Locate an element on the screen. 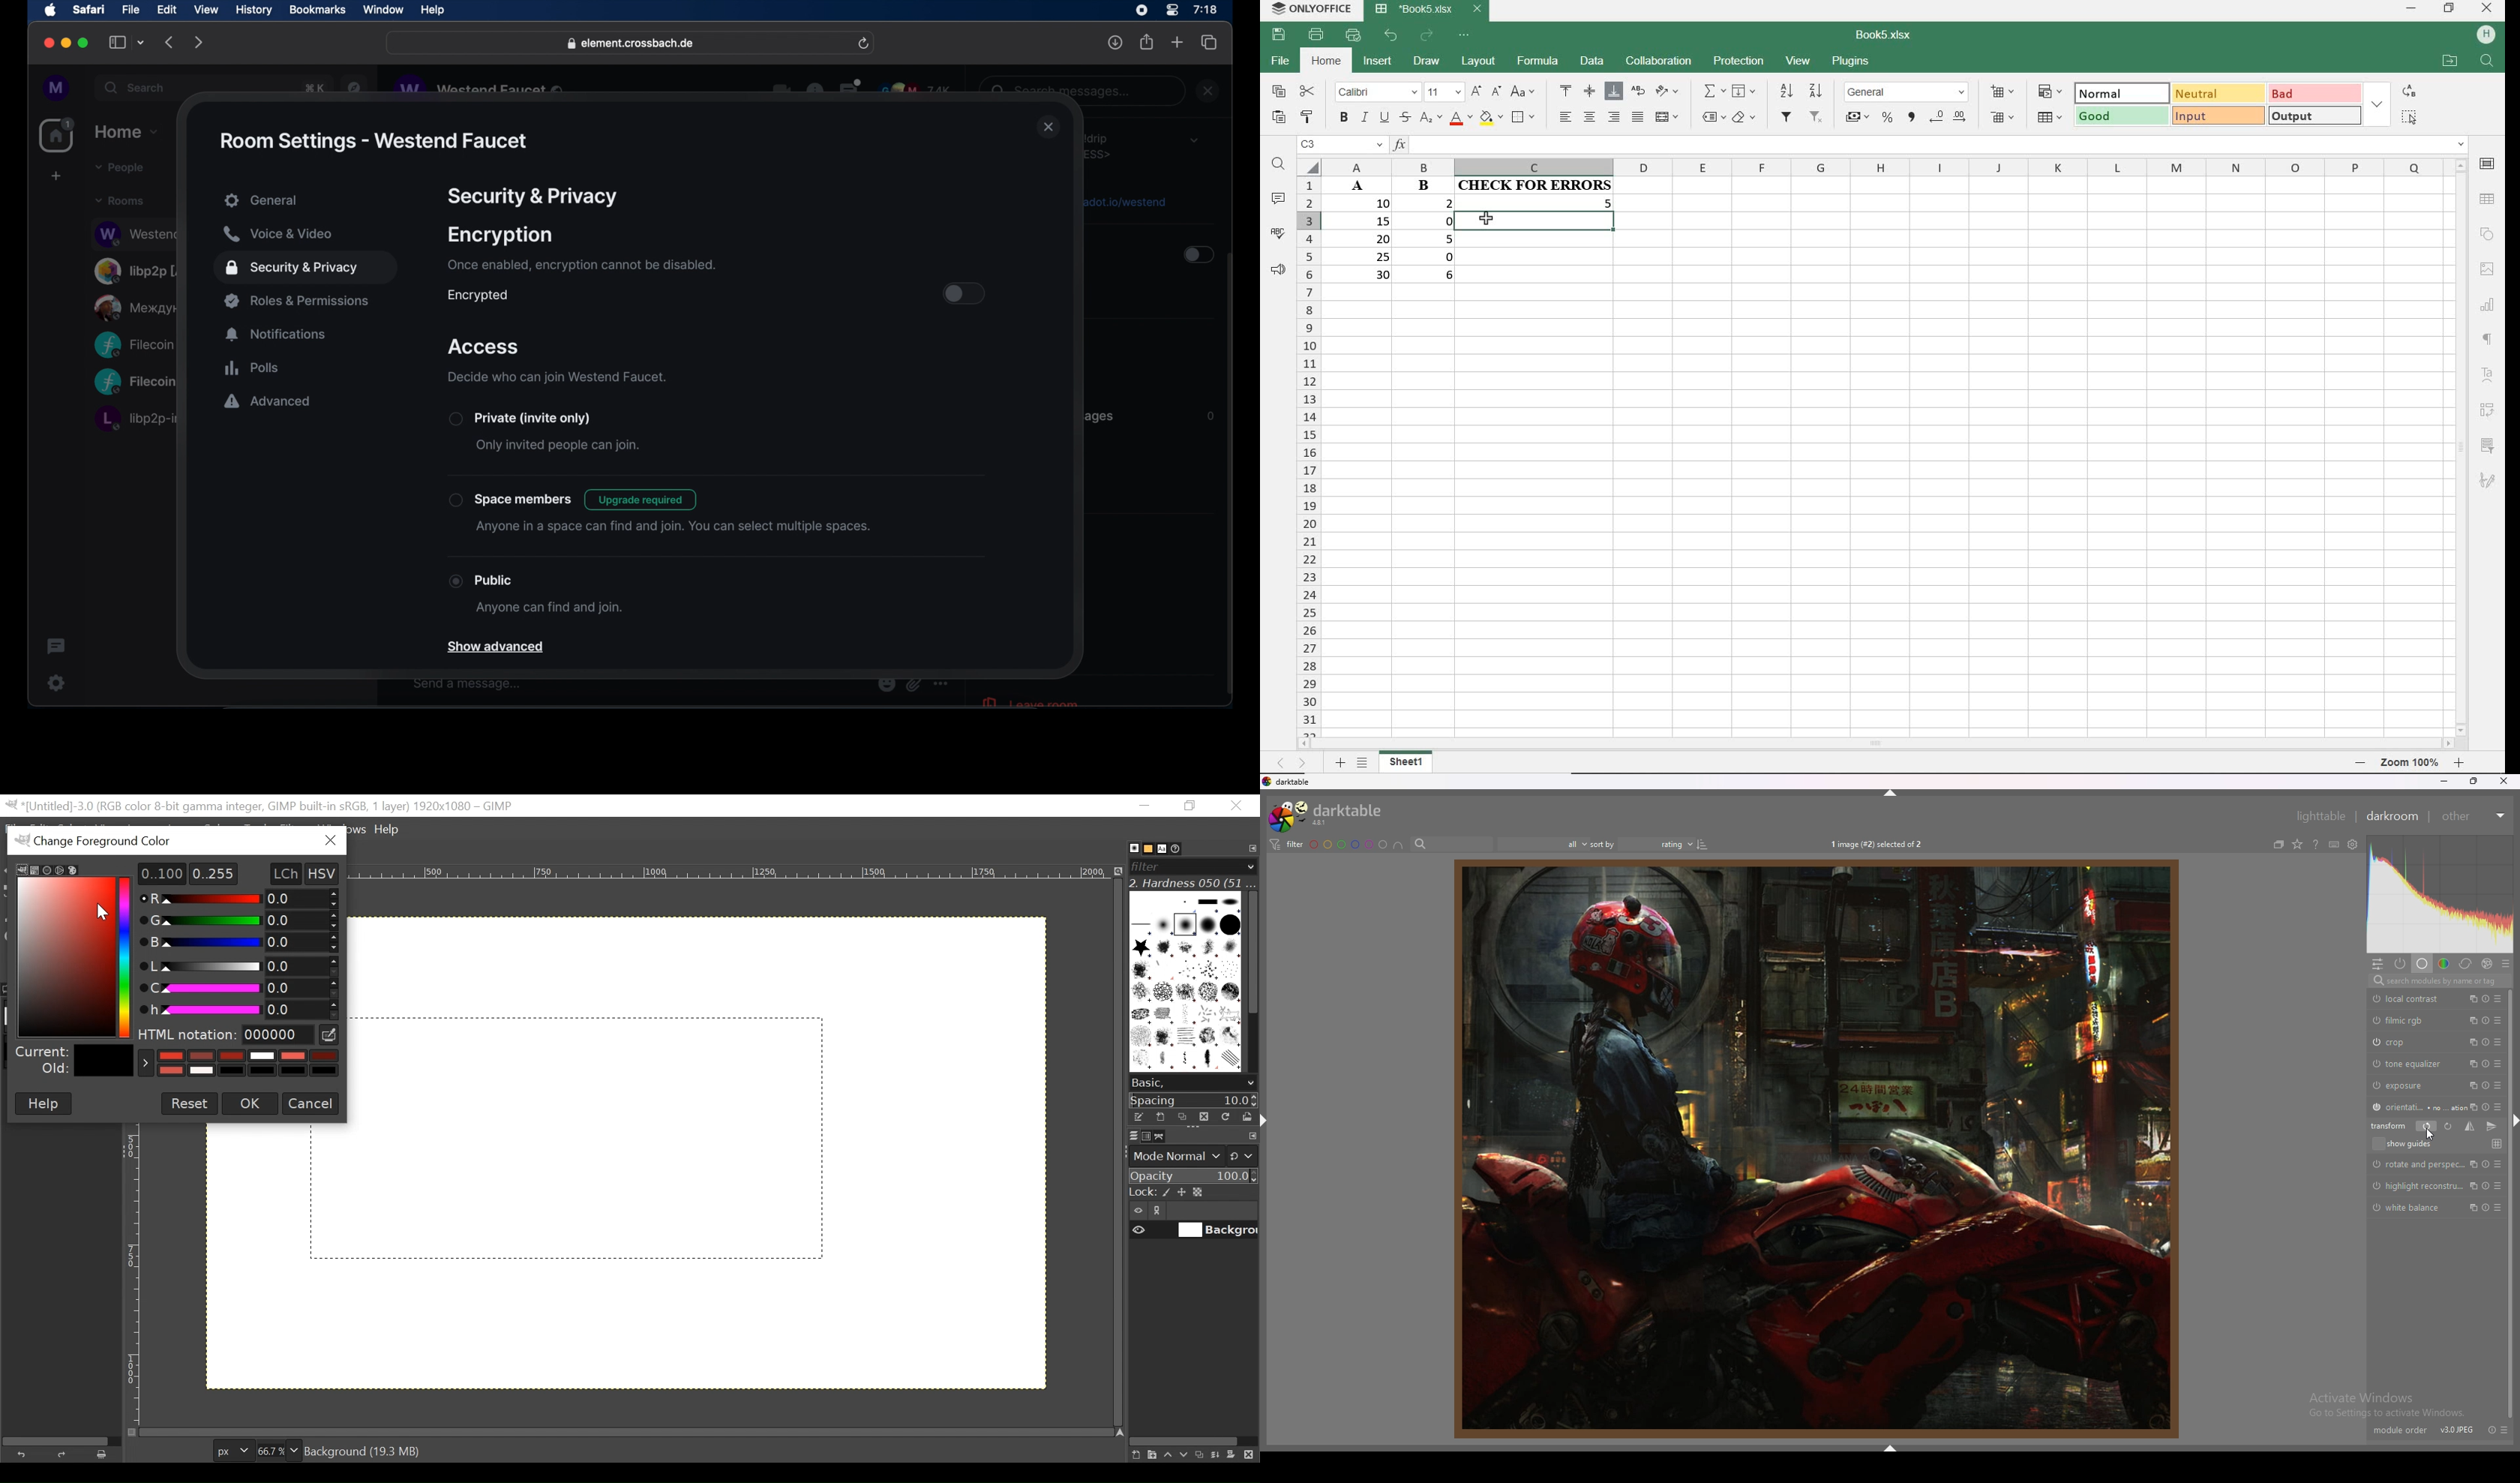 This screenshot has width=2520, height=1484. image is located at coordinates (1811, 1150).